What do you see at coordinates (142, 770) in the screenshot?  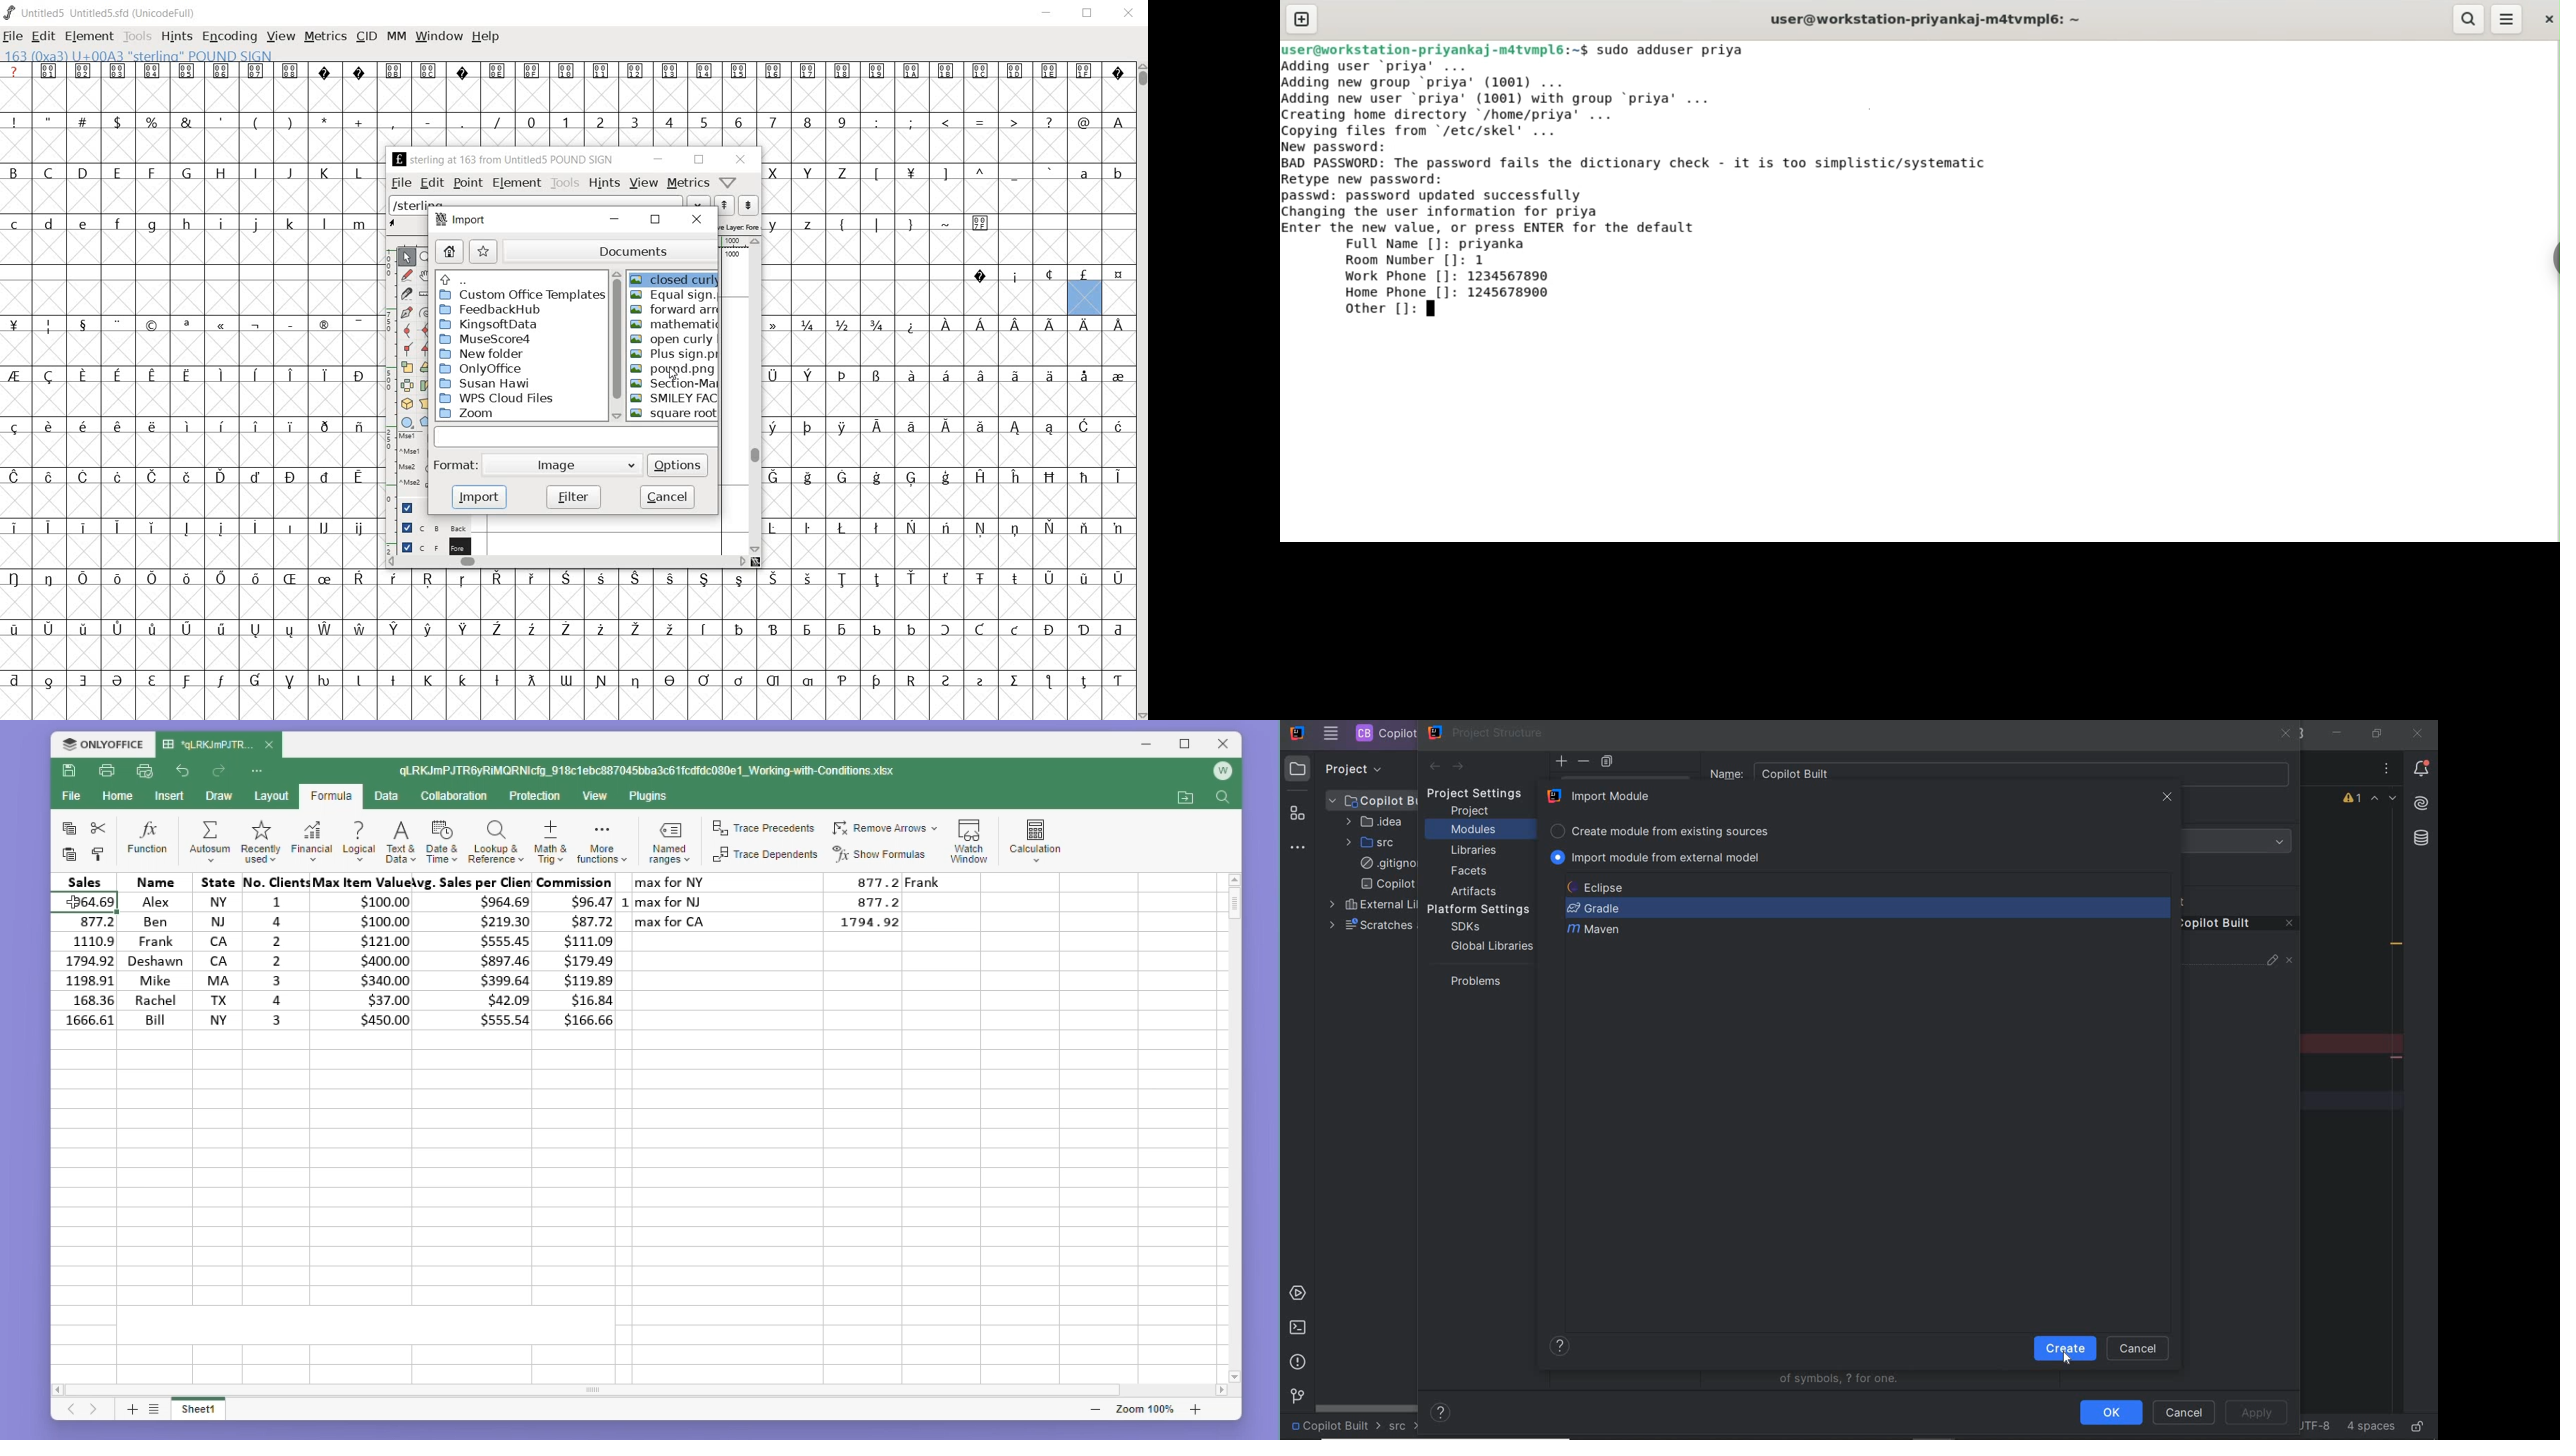 I see `quick print` at bounding box center [142, 770].